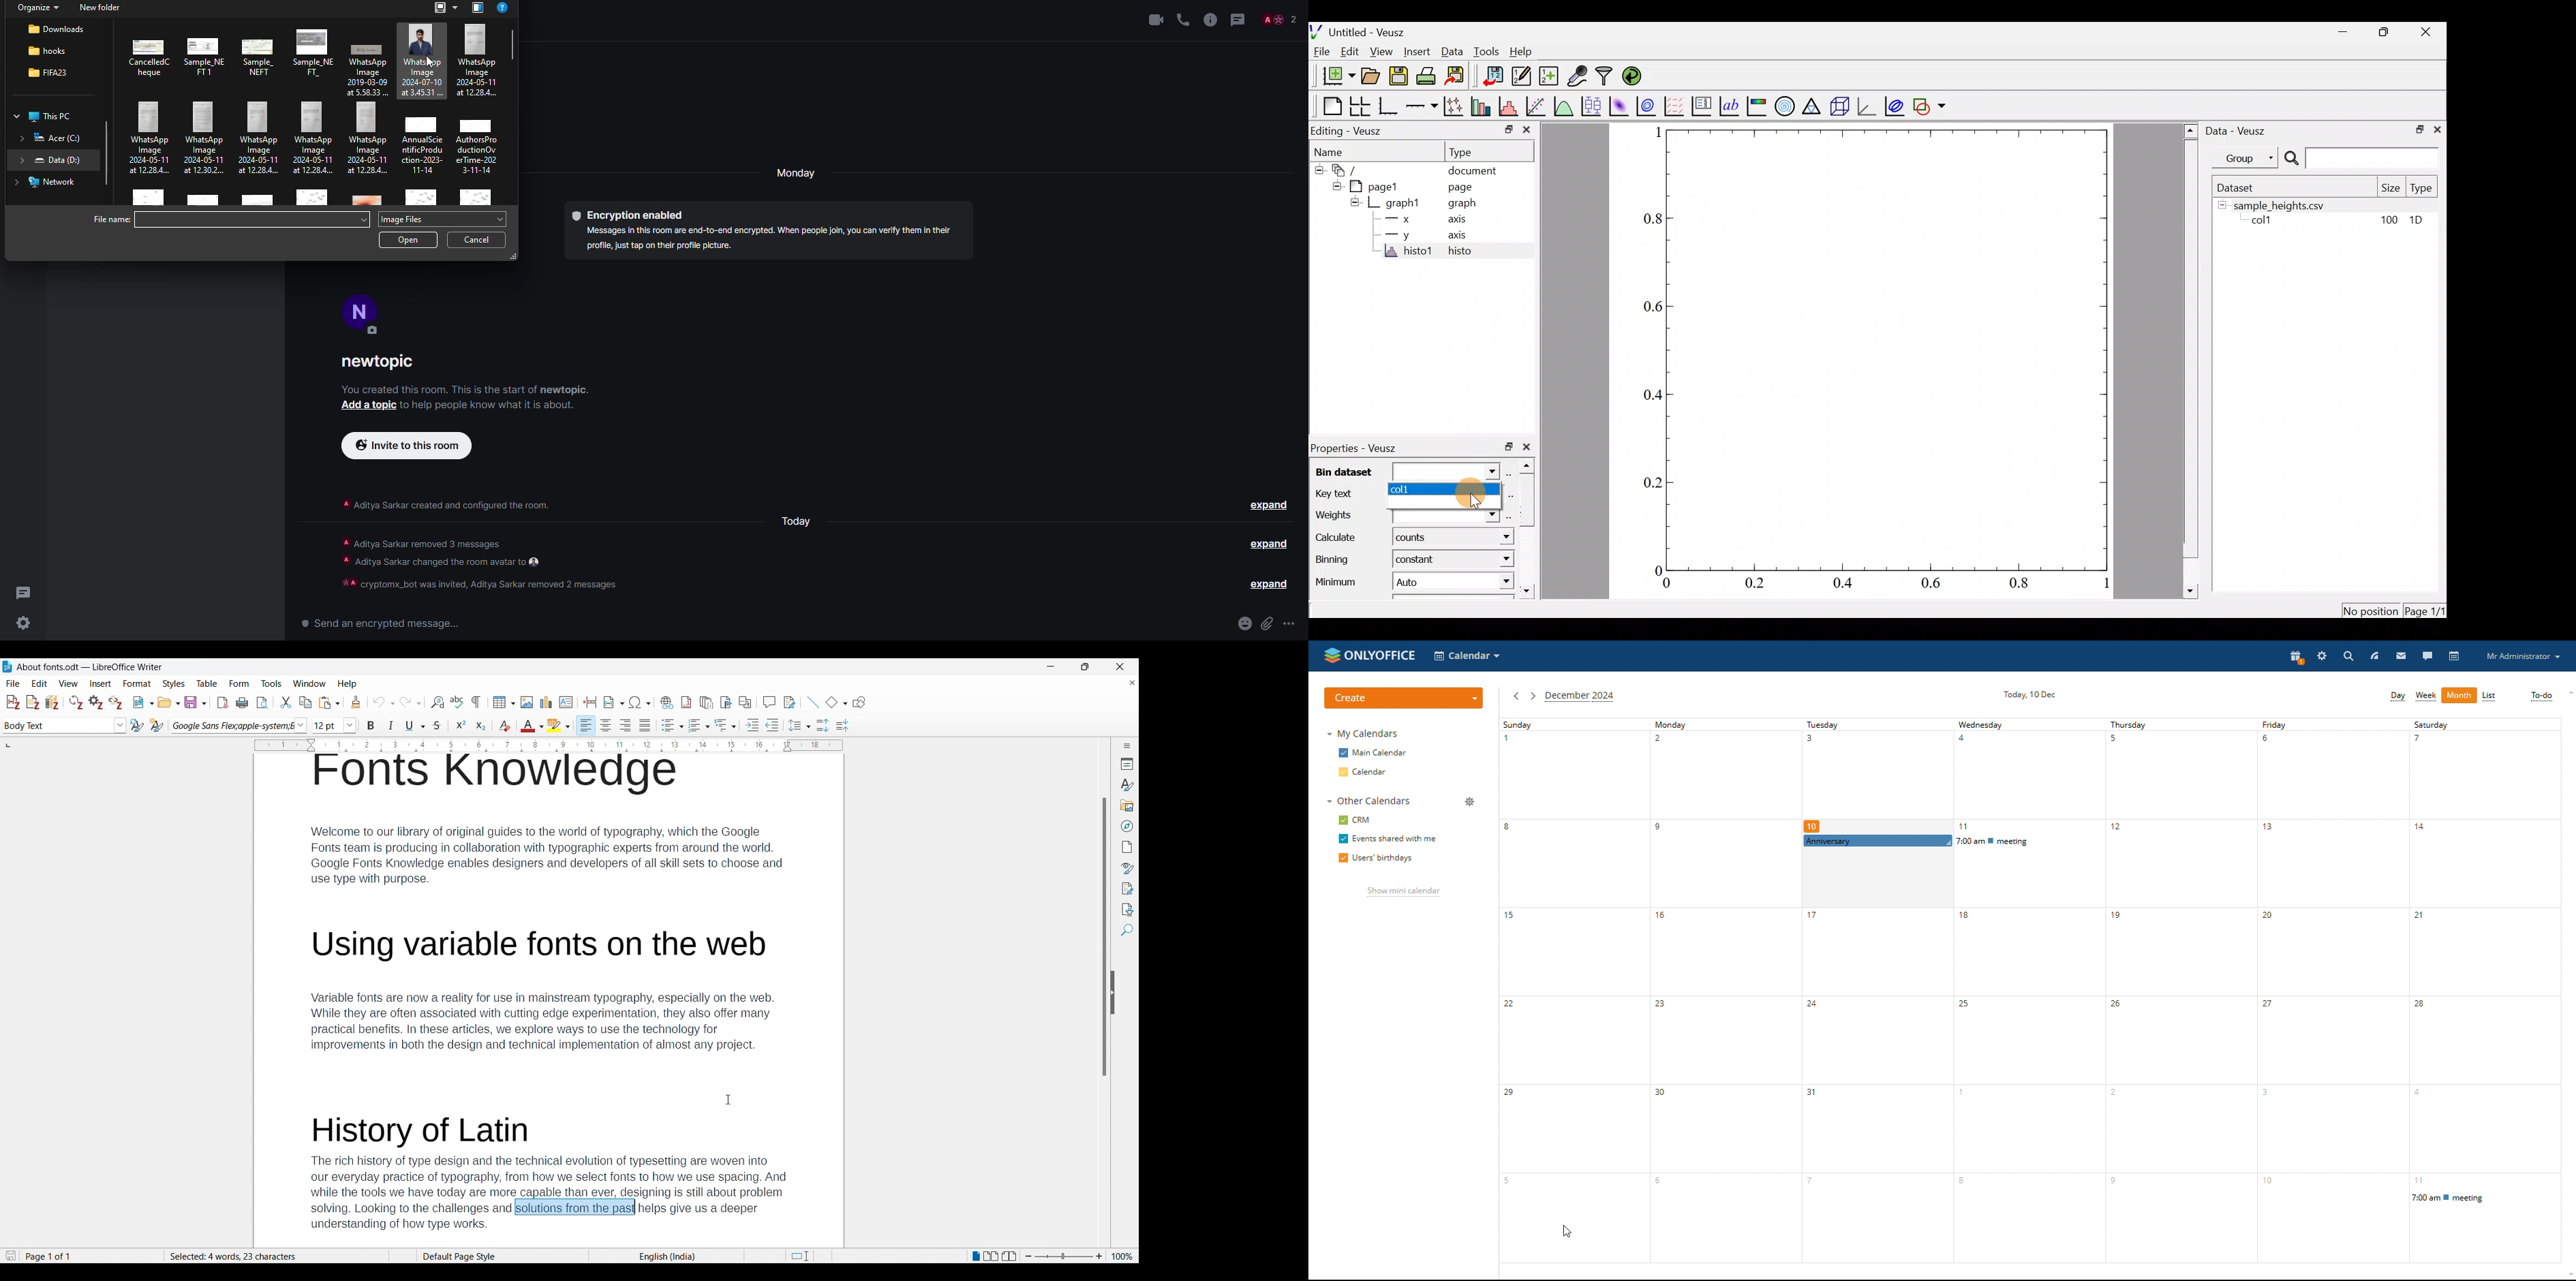 The width and height of the screenshot is (2576, 1288). Describe the element at coordinates (25, 593) in the screenshot. I see `threads` at that location.